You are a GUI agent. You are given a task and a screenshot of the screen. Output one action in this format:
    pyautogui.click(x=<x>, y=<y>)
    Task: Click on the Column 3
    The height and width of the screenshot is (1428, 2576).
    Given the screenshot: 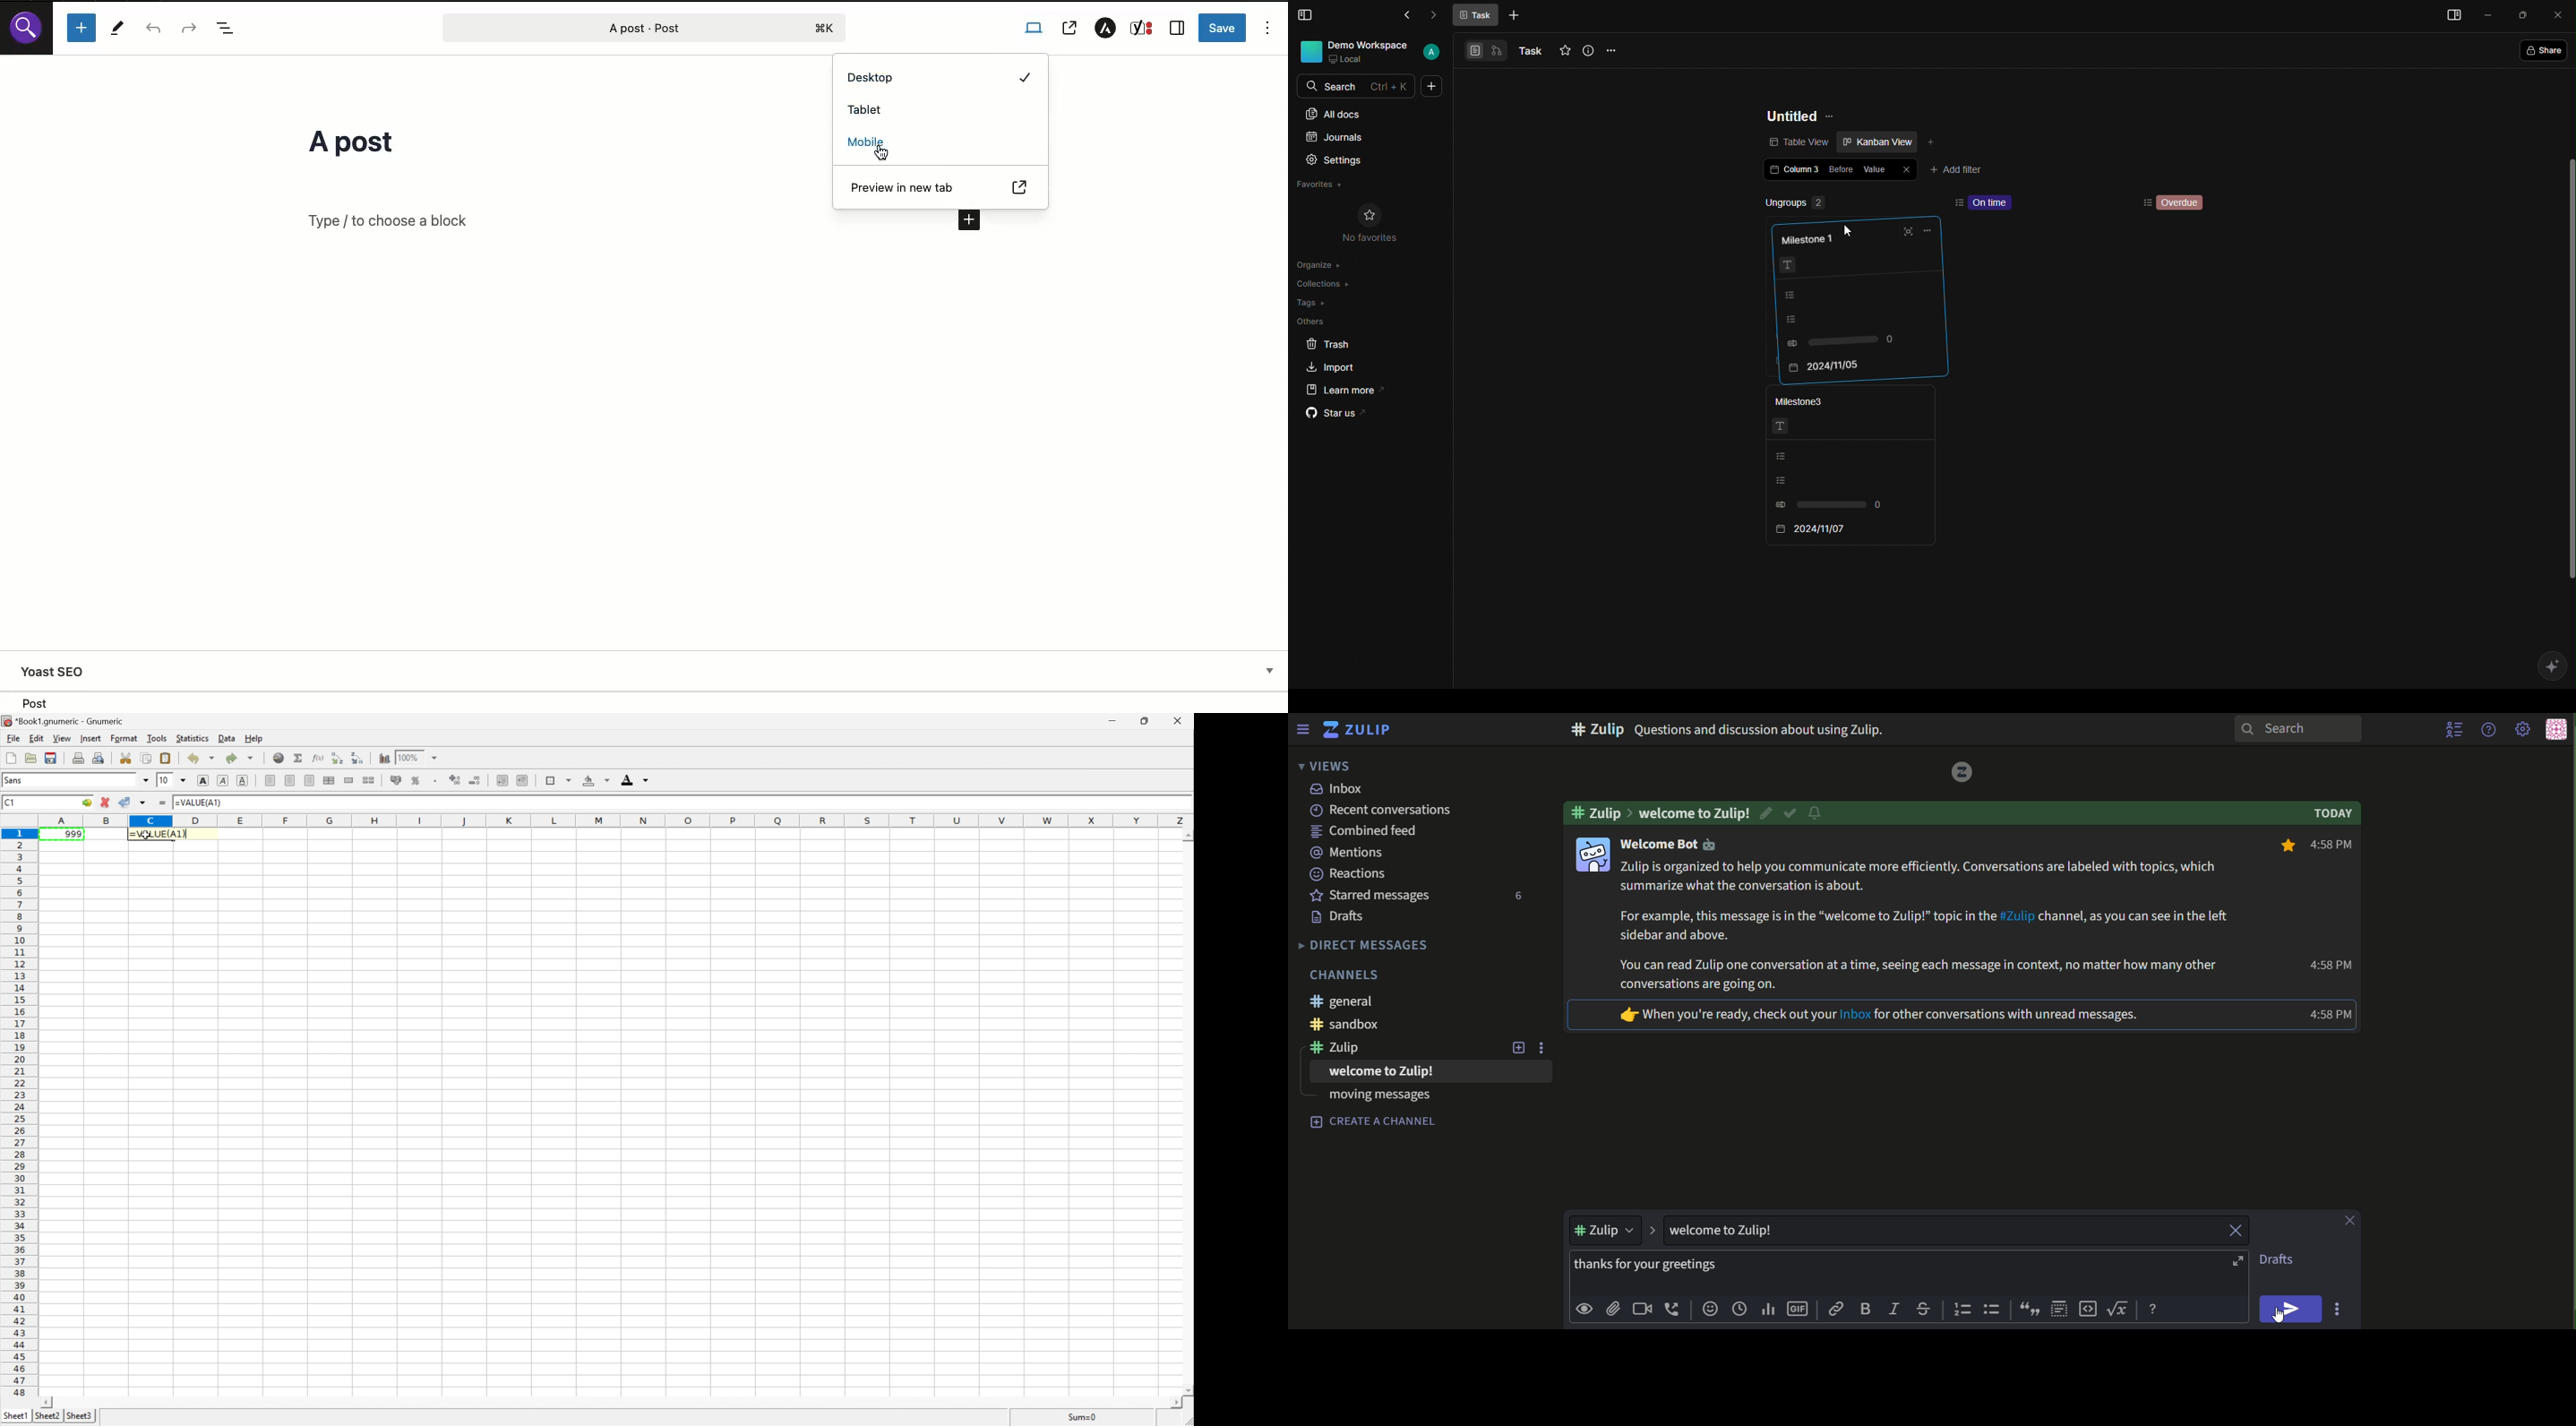 What is the action you would take?
    pyautogui.click(x=1792, y=171)
    